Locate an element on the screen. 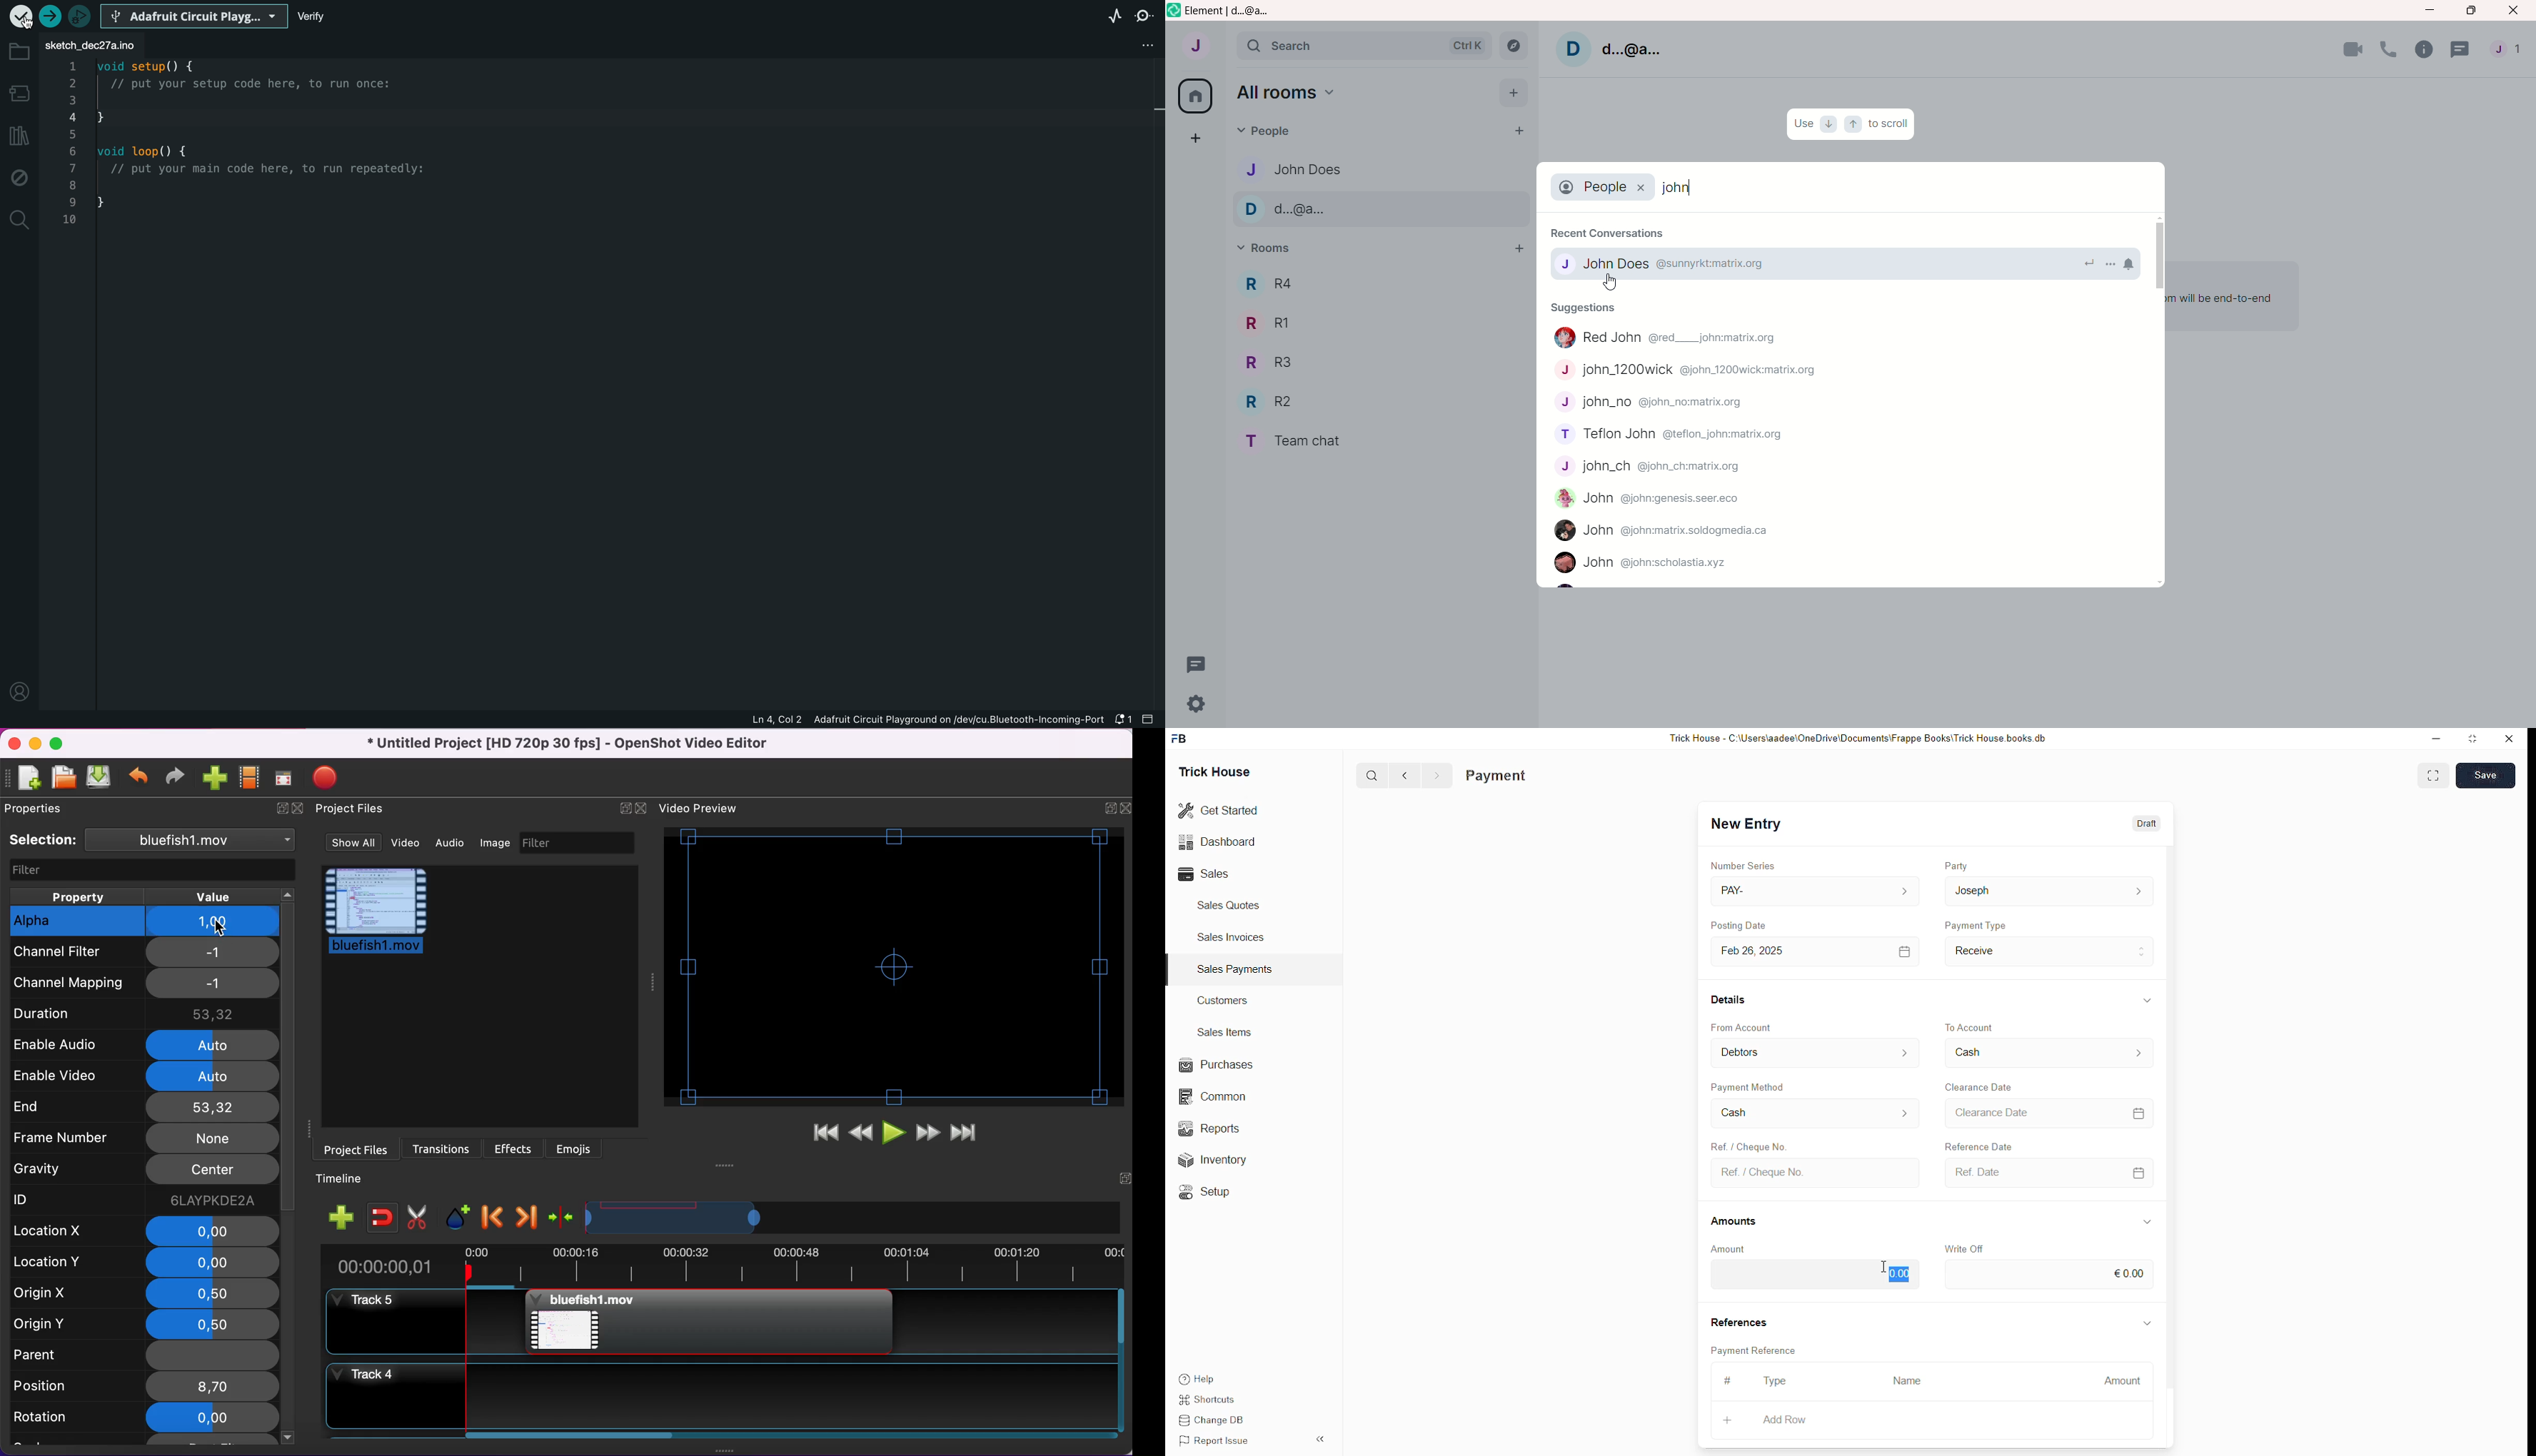  Forward is located at coordinates (1438, 776).